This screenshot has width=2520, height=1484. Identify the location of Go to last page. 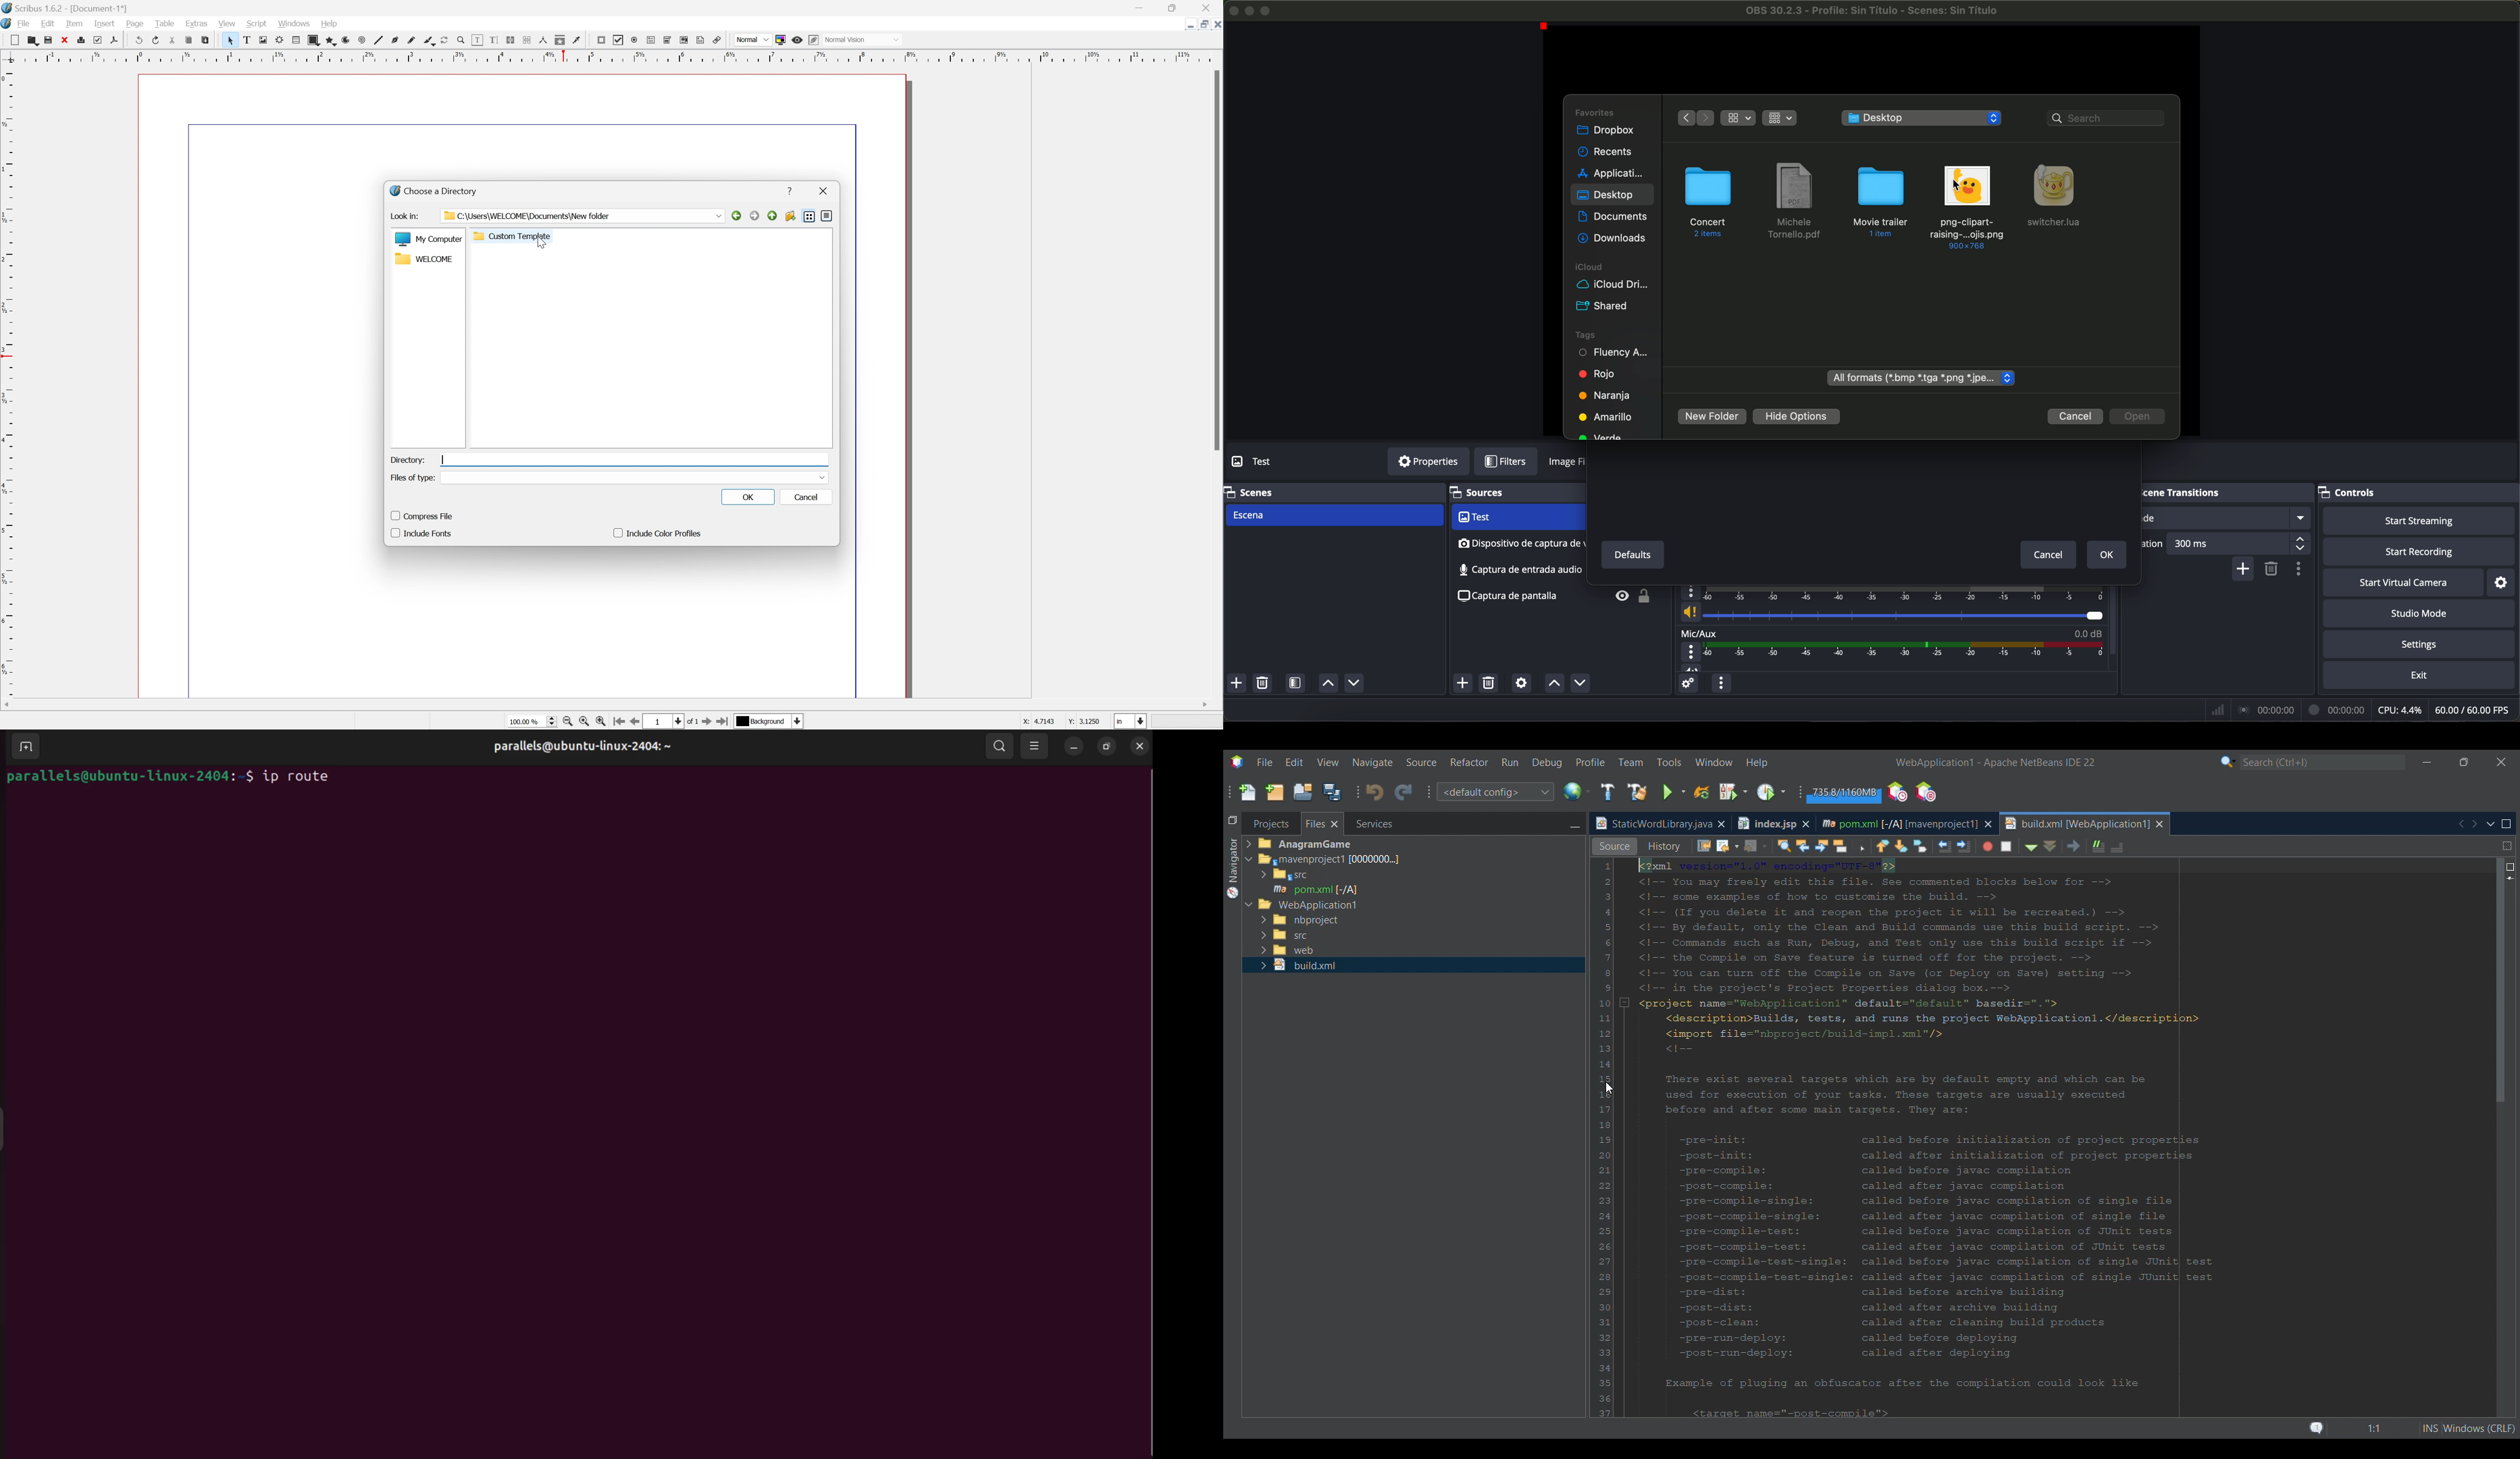
(724, 723).